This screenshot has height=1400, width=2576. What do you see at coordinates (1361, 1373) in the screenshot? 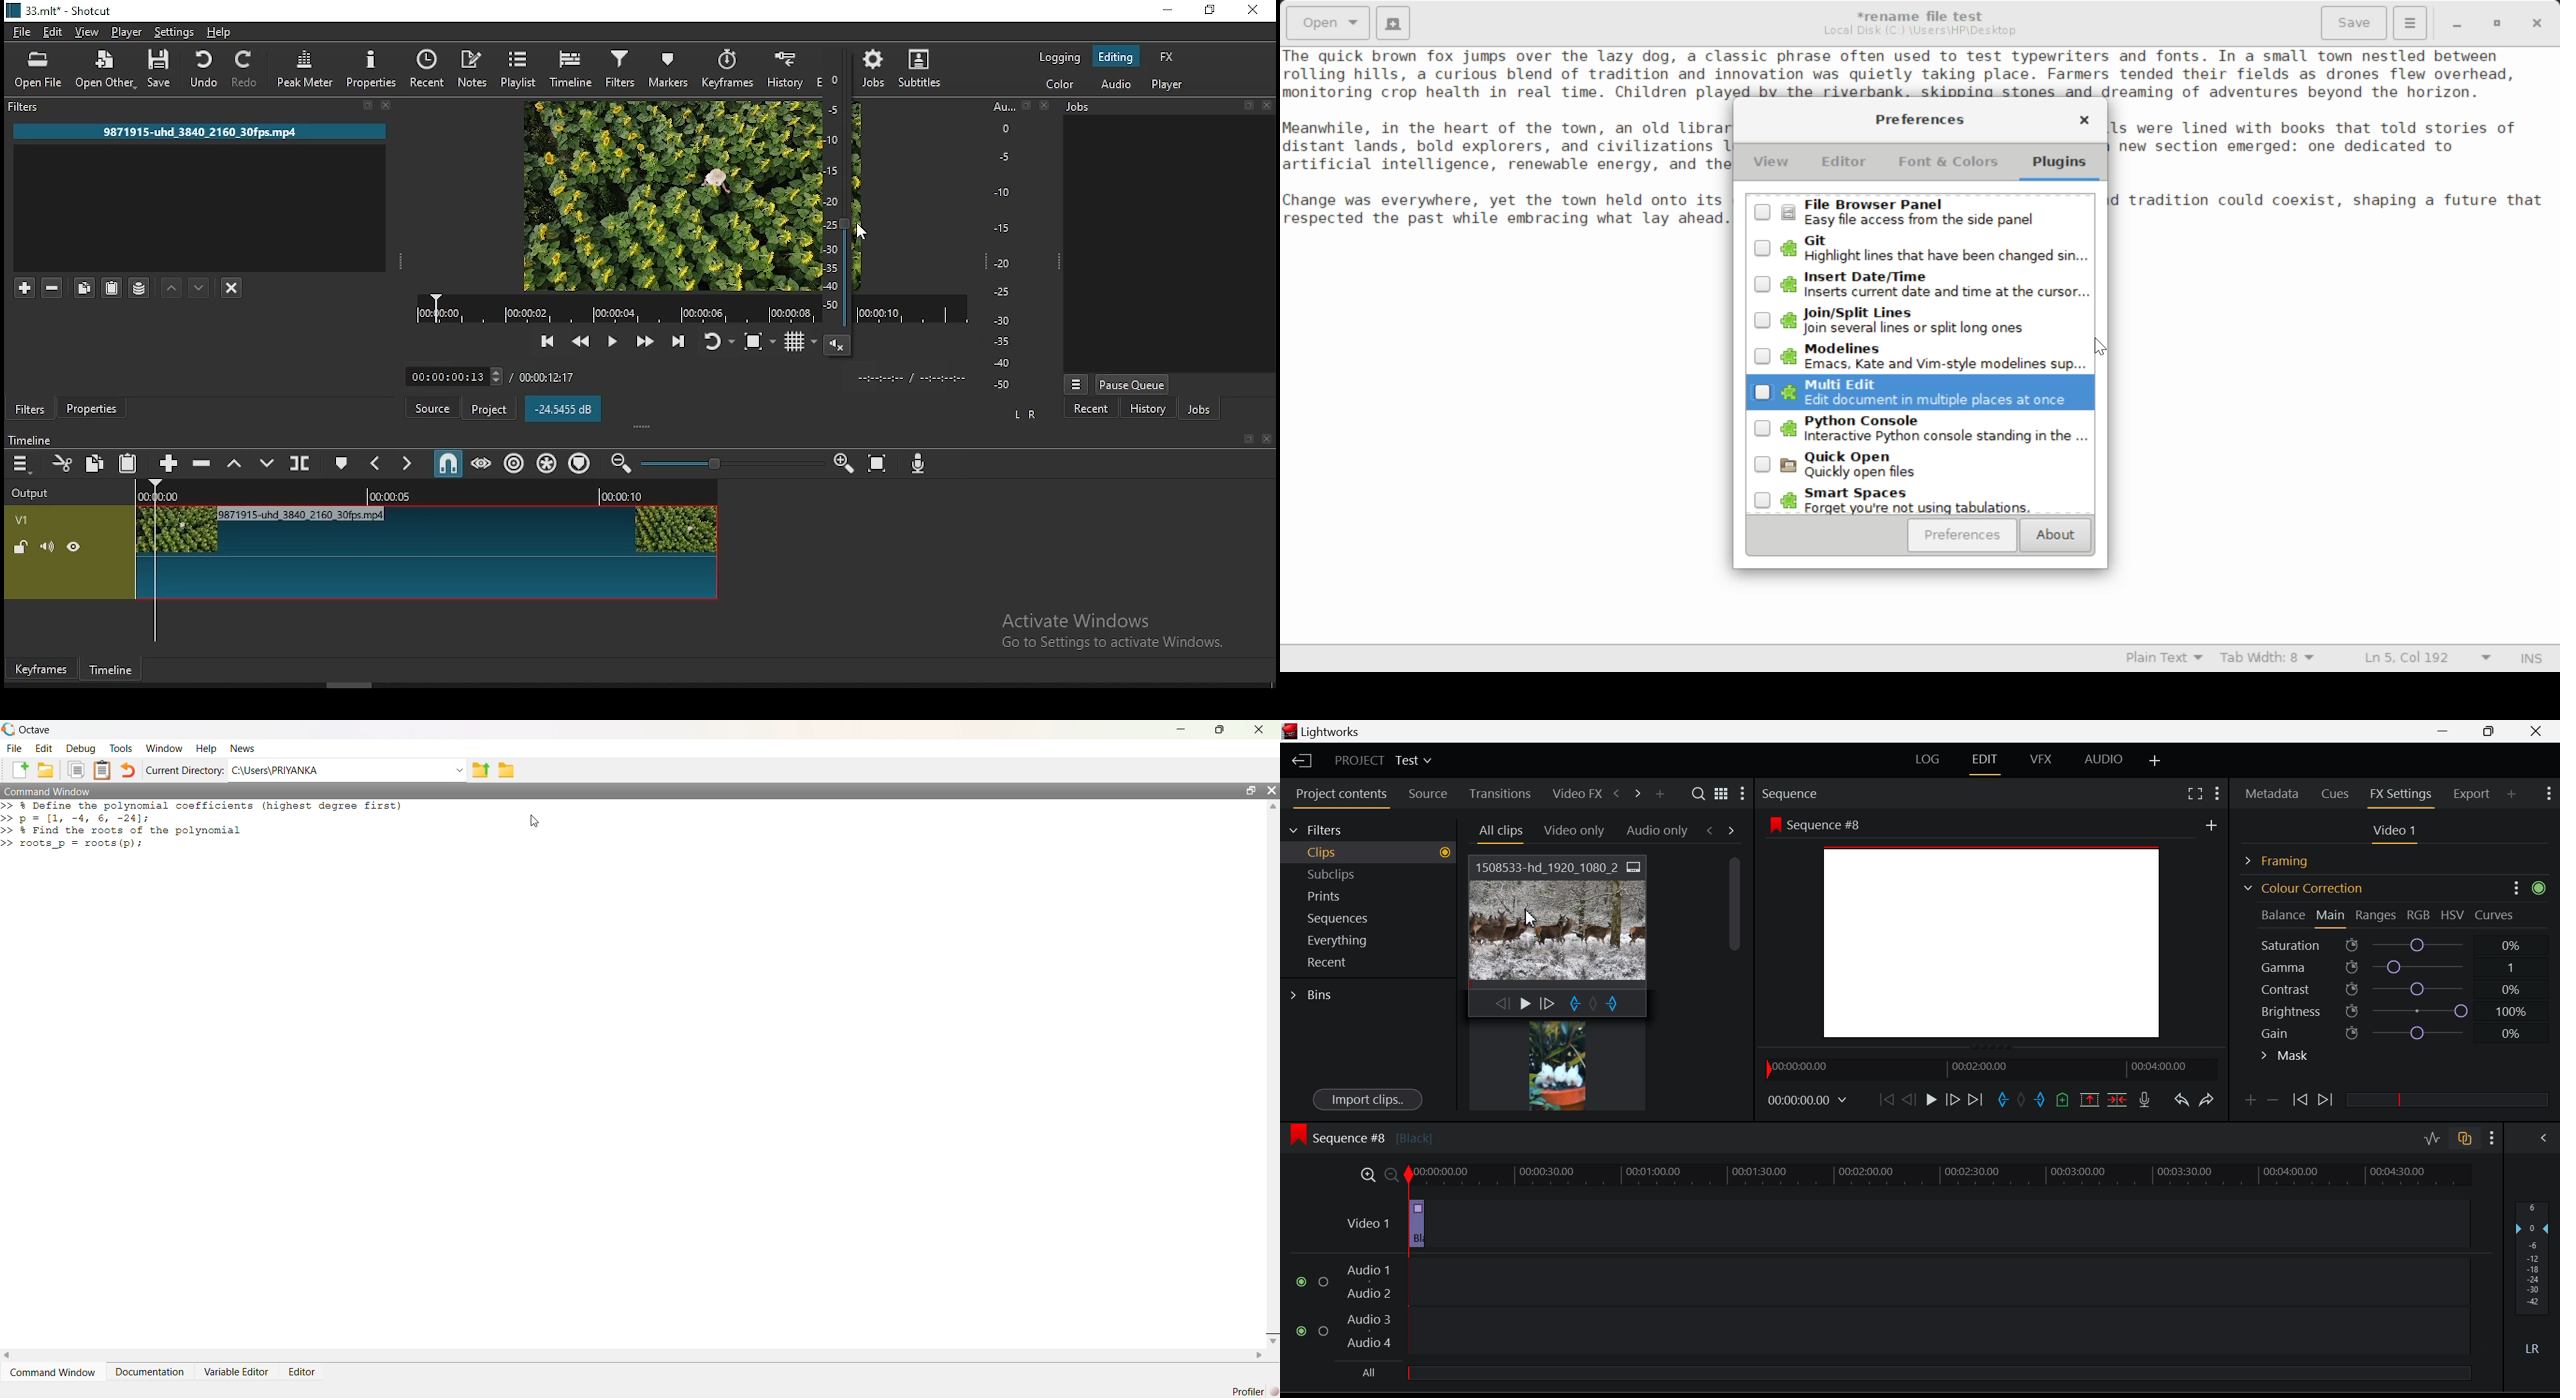
I see `All` at bounding box center [1361, 1373].